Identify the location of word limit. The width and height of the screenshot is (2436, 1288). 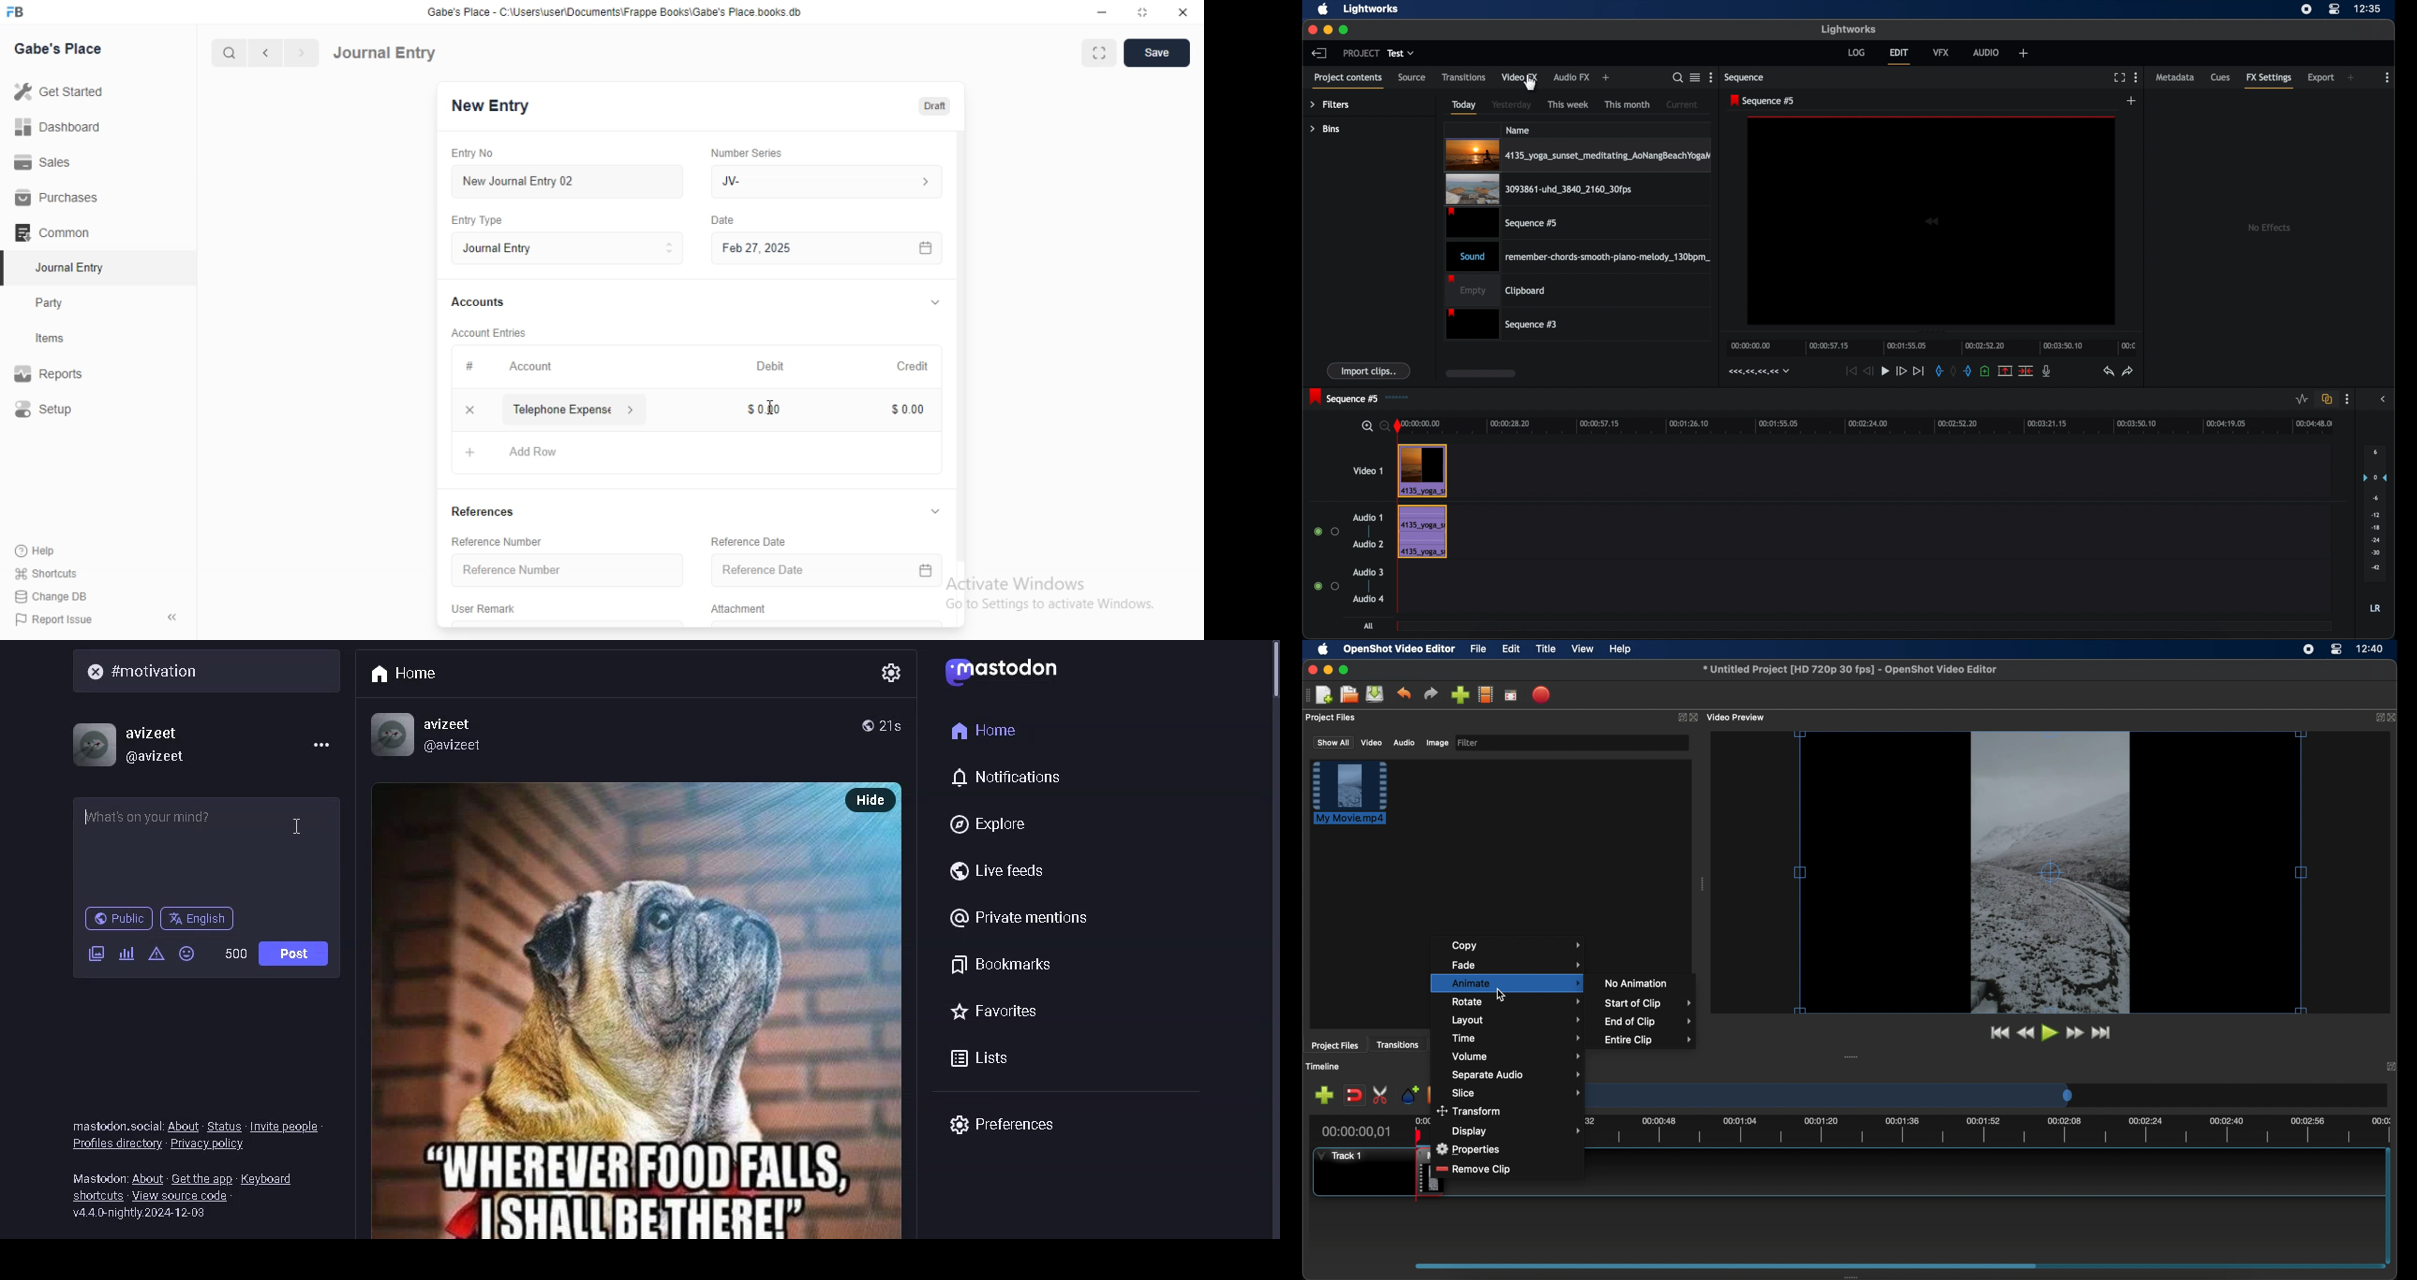
(235, 954).